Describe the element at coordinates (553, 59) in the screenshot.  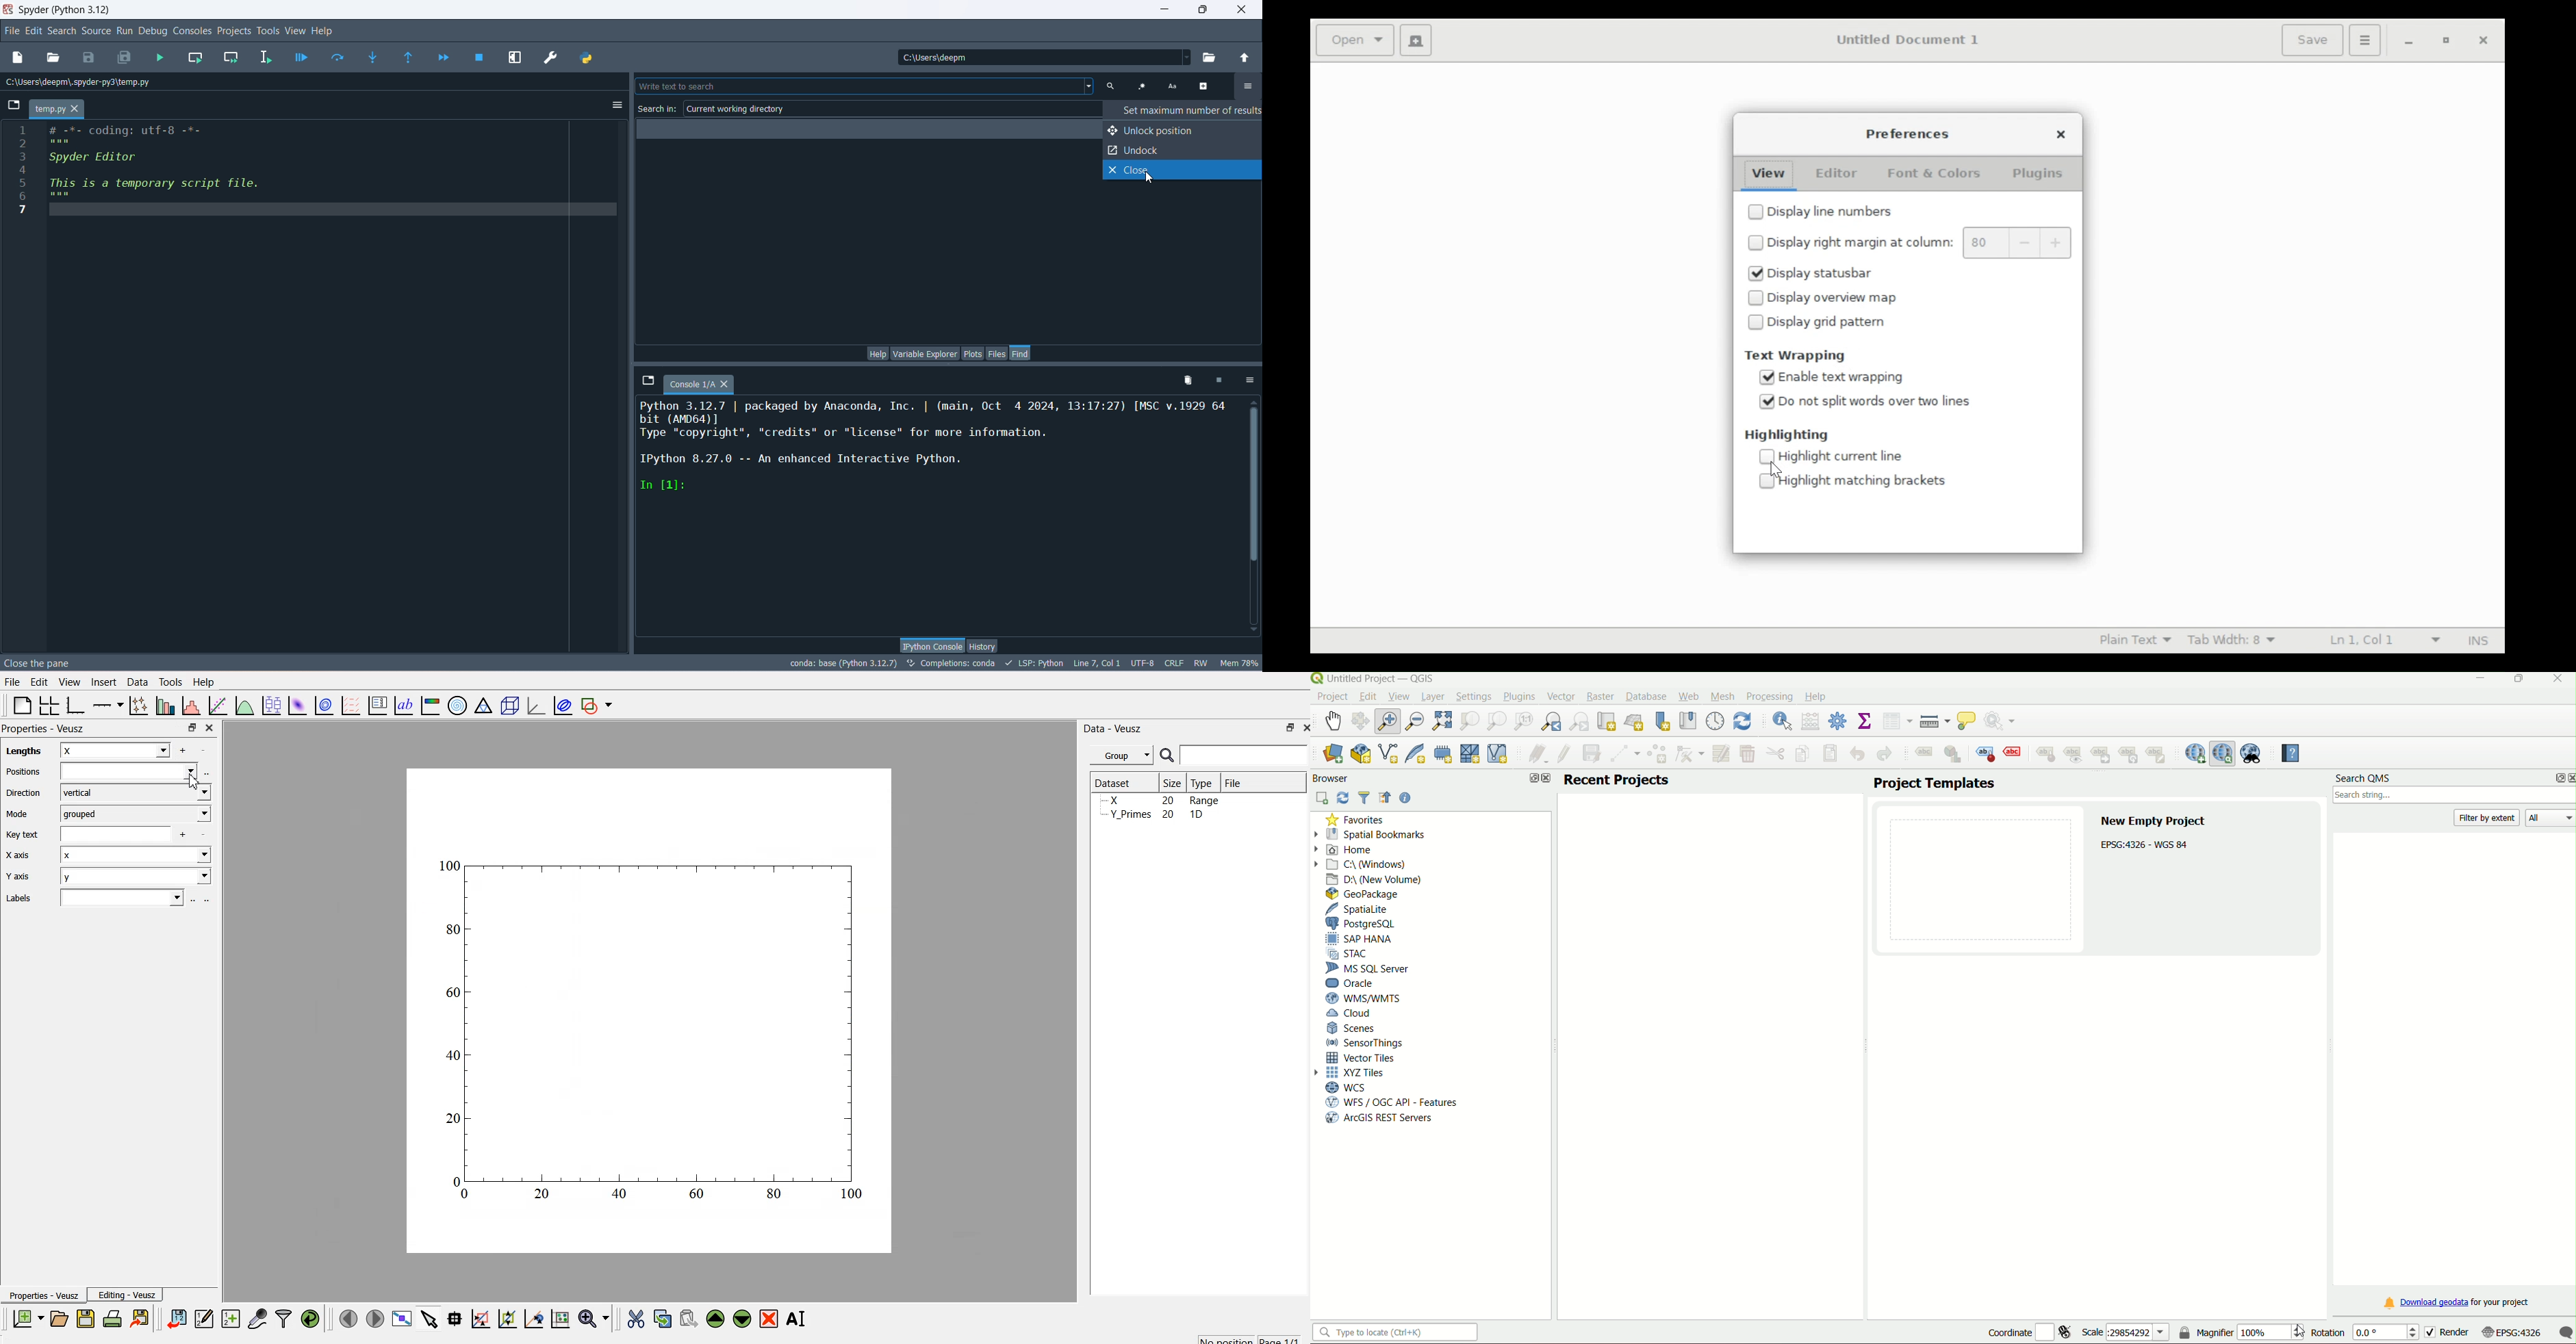
I see `preferences` at that location.